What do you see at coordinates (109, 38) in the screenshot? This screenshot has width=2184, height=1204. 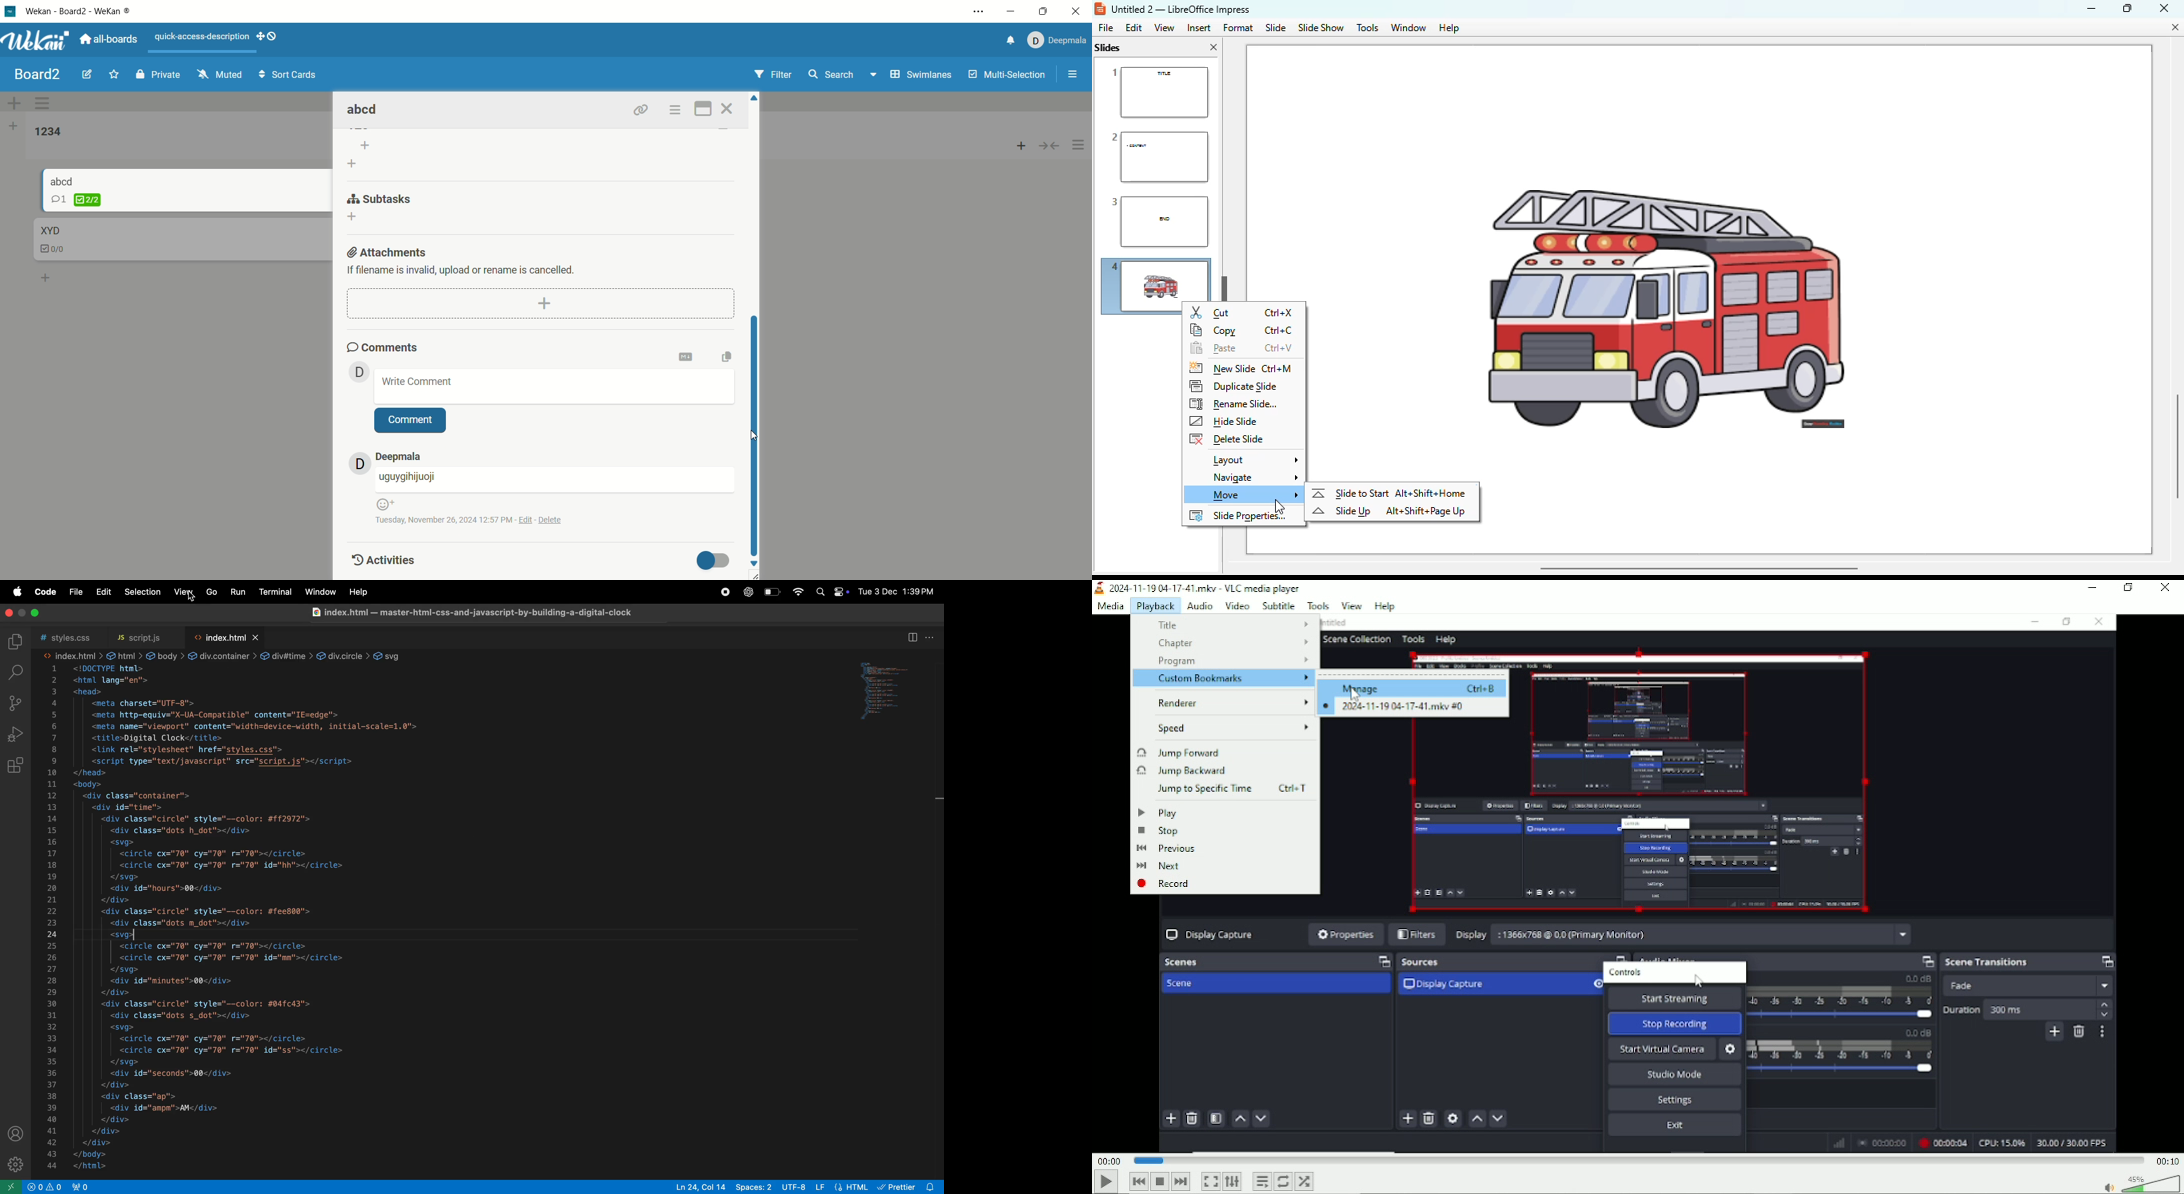 I see `all boards` at bounding box center [109, 38].